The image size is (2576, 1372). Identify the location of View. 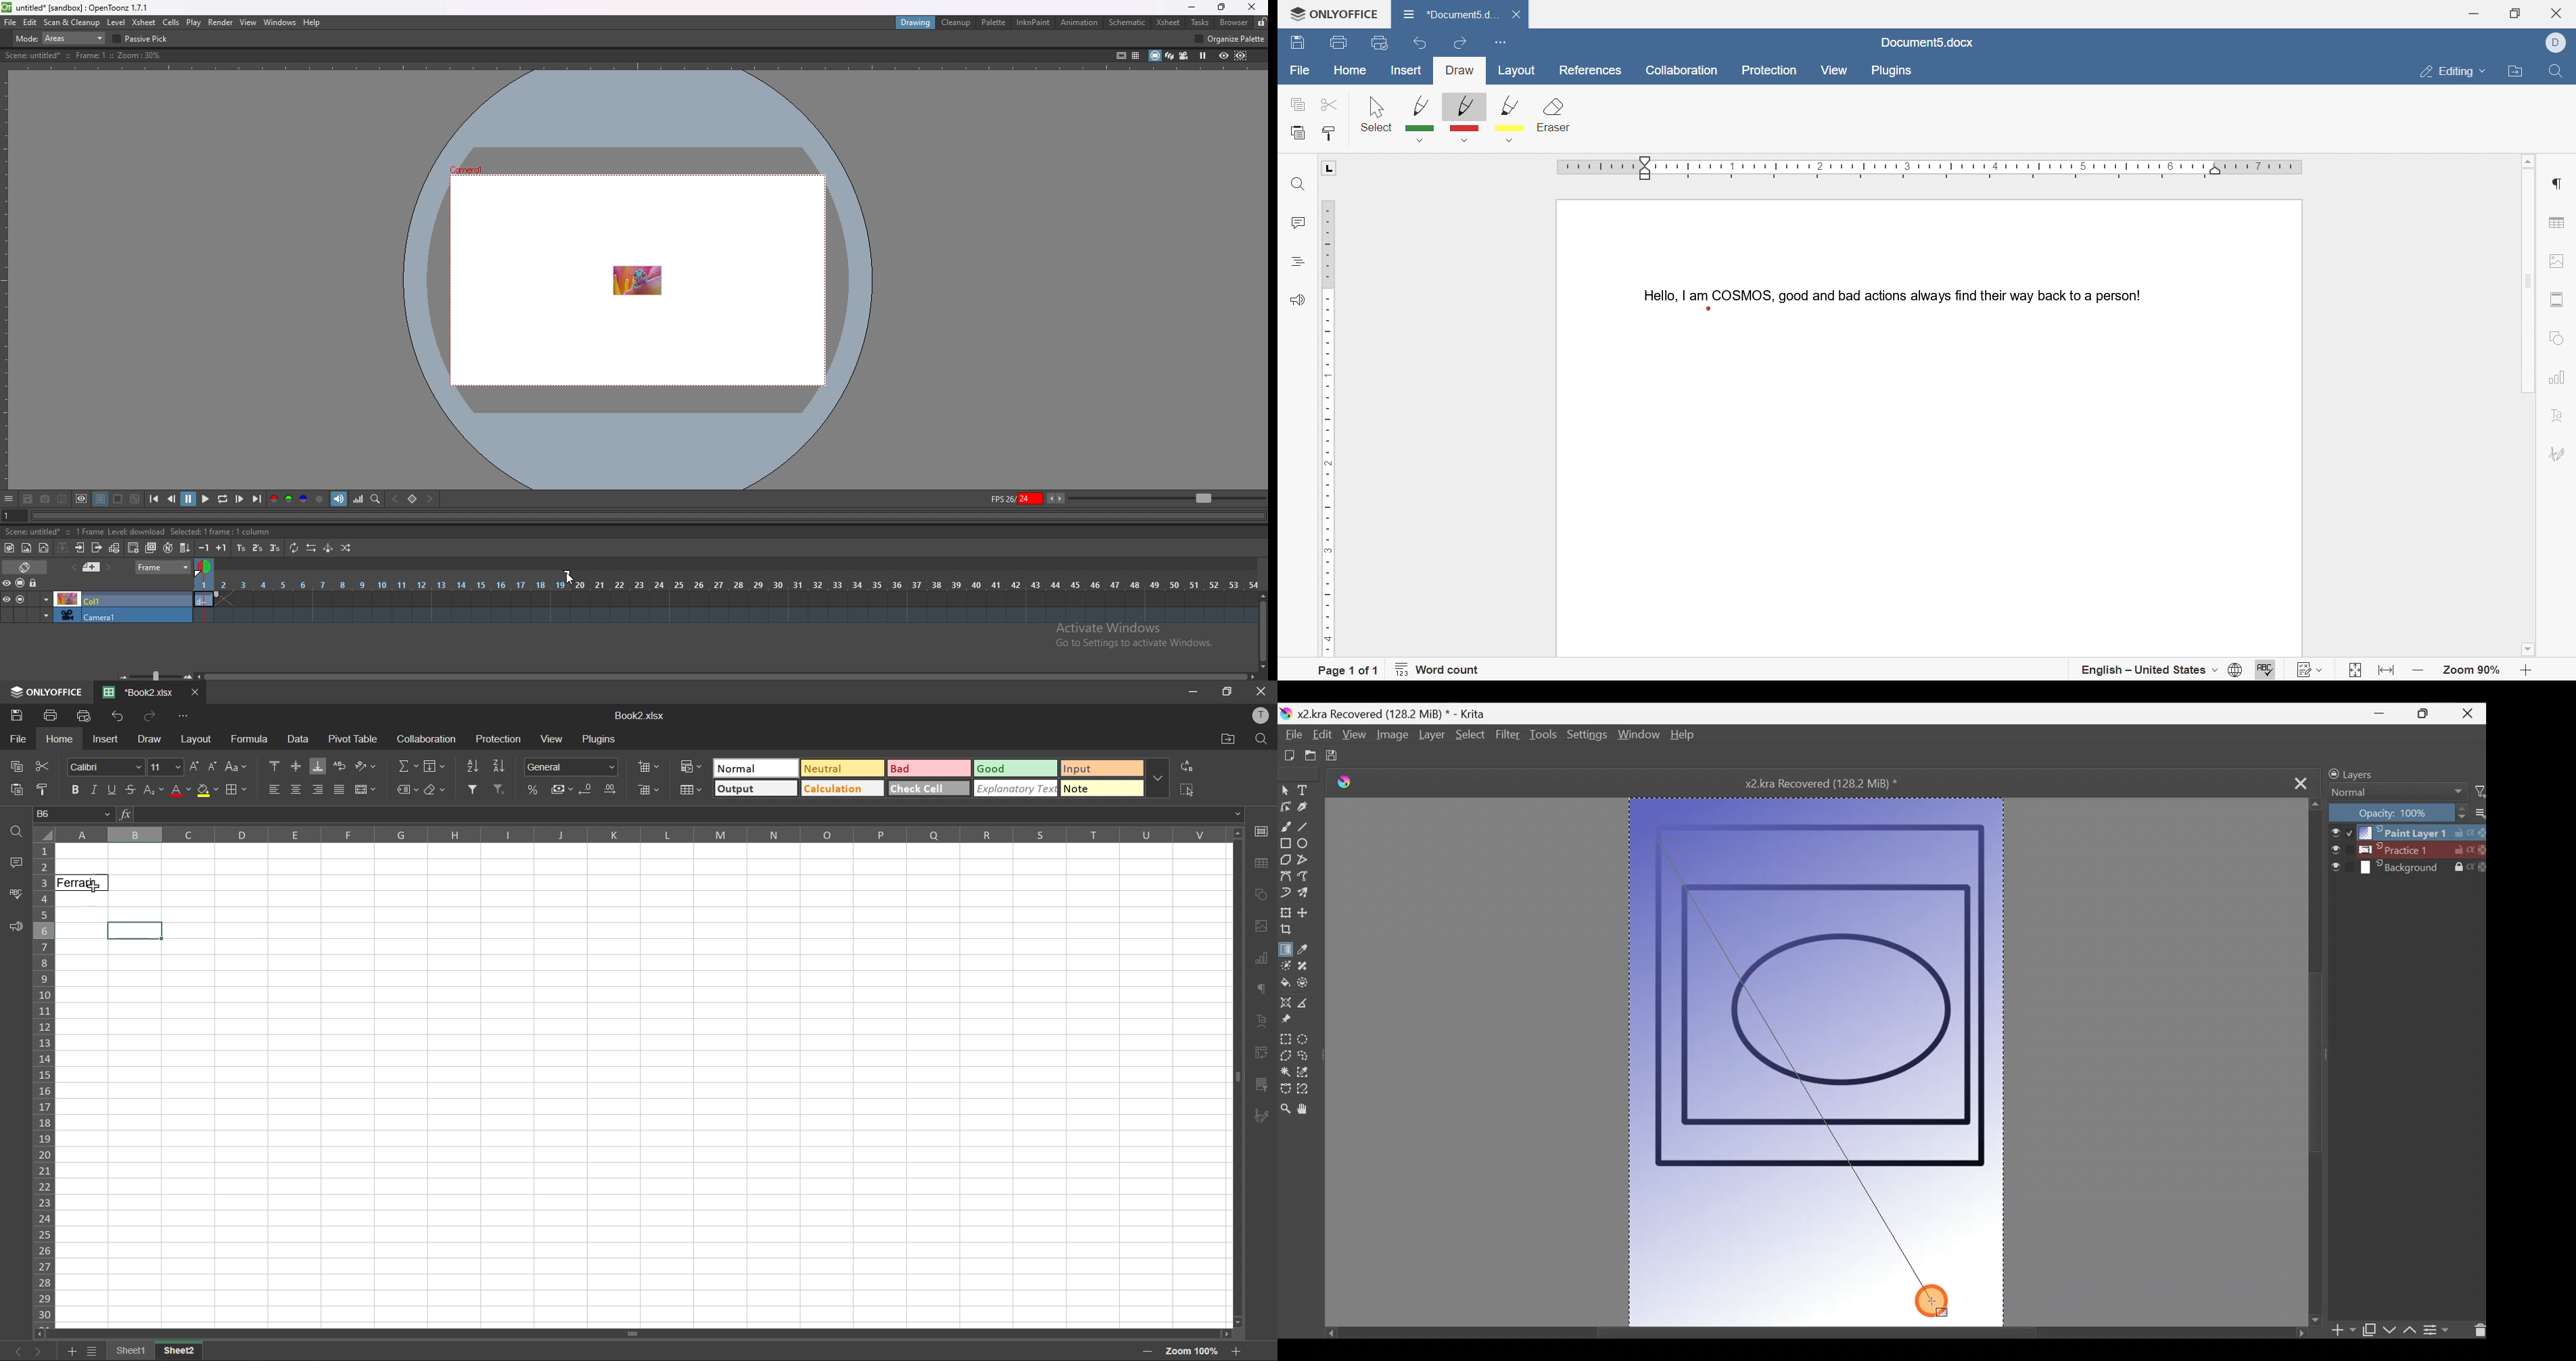
(1354, 738).